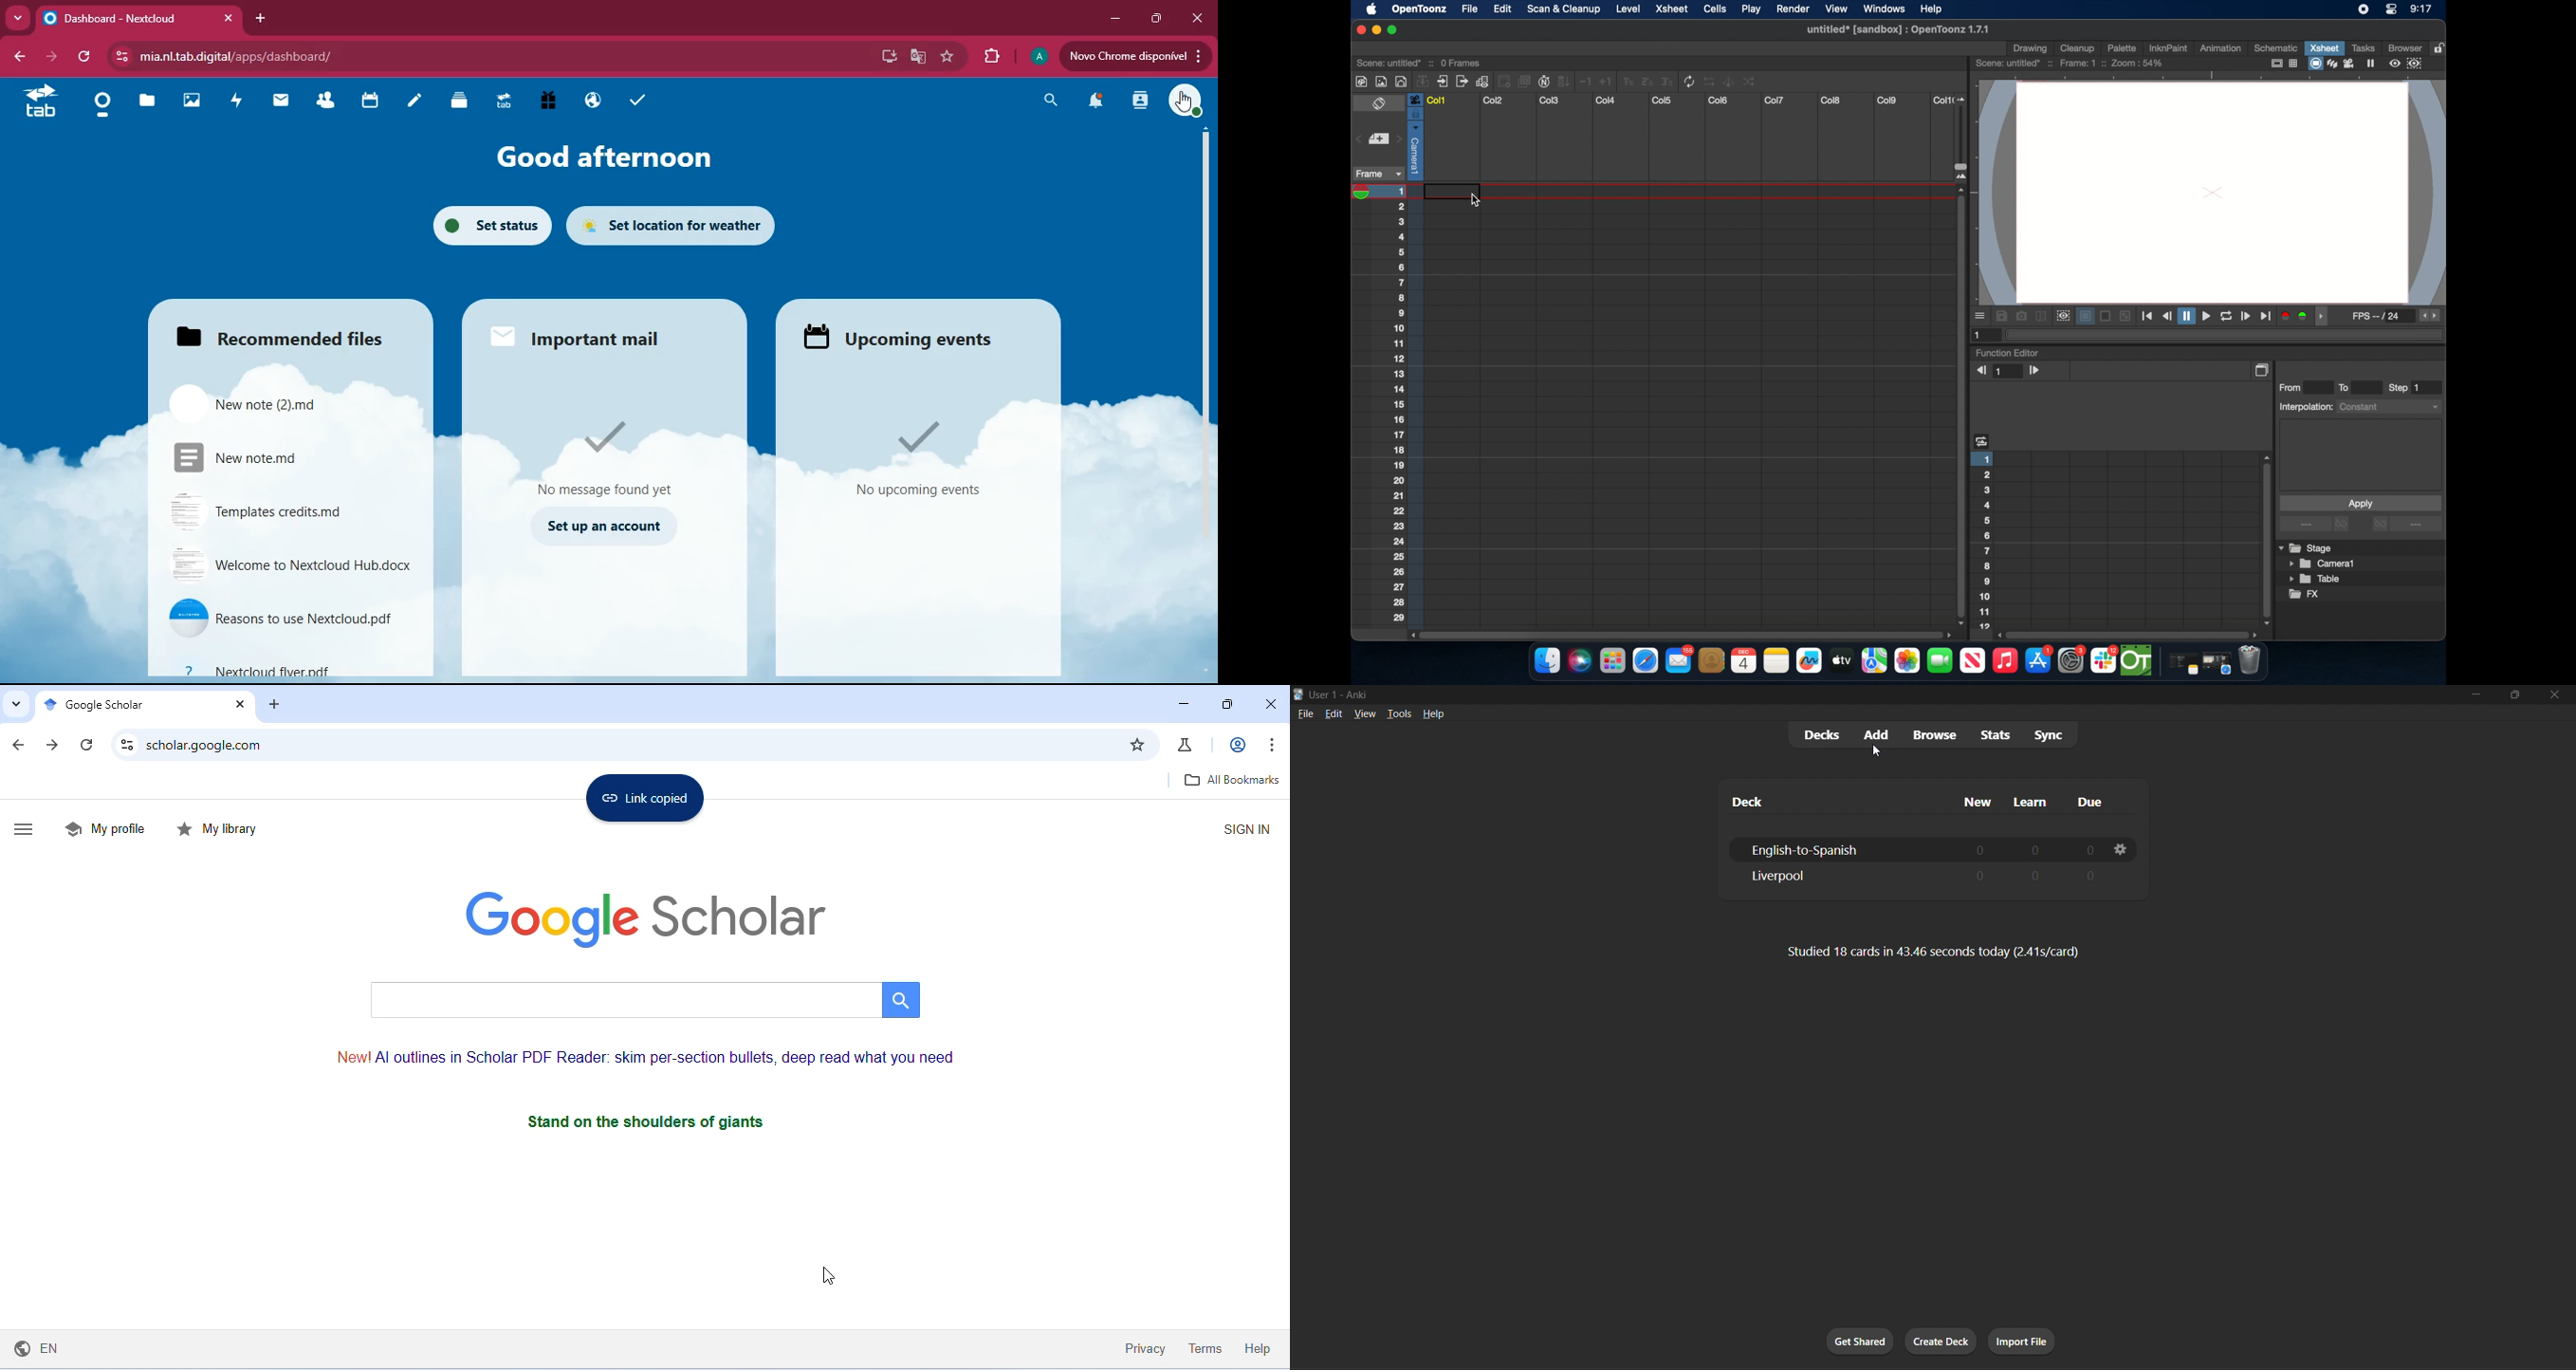 The height and width of the screenshot is (1372, 2576). Describe the element at coordinates (19, 746) in the screenshot. I see `go back` at that location.